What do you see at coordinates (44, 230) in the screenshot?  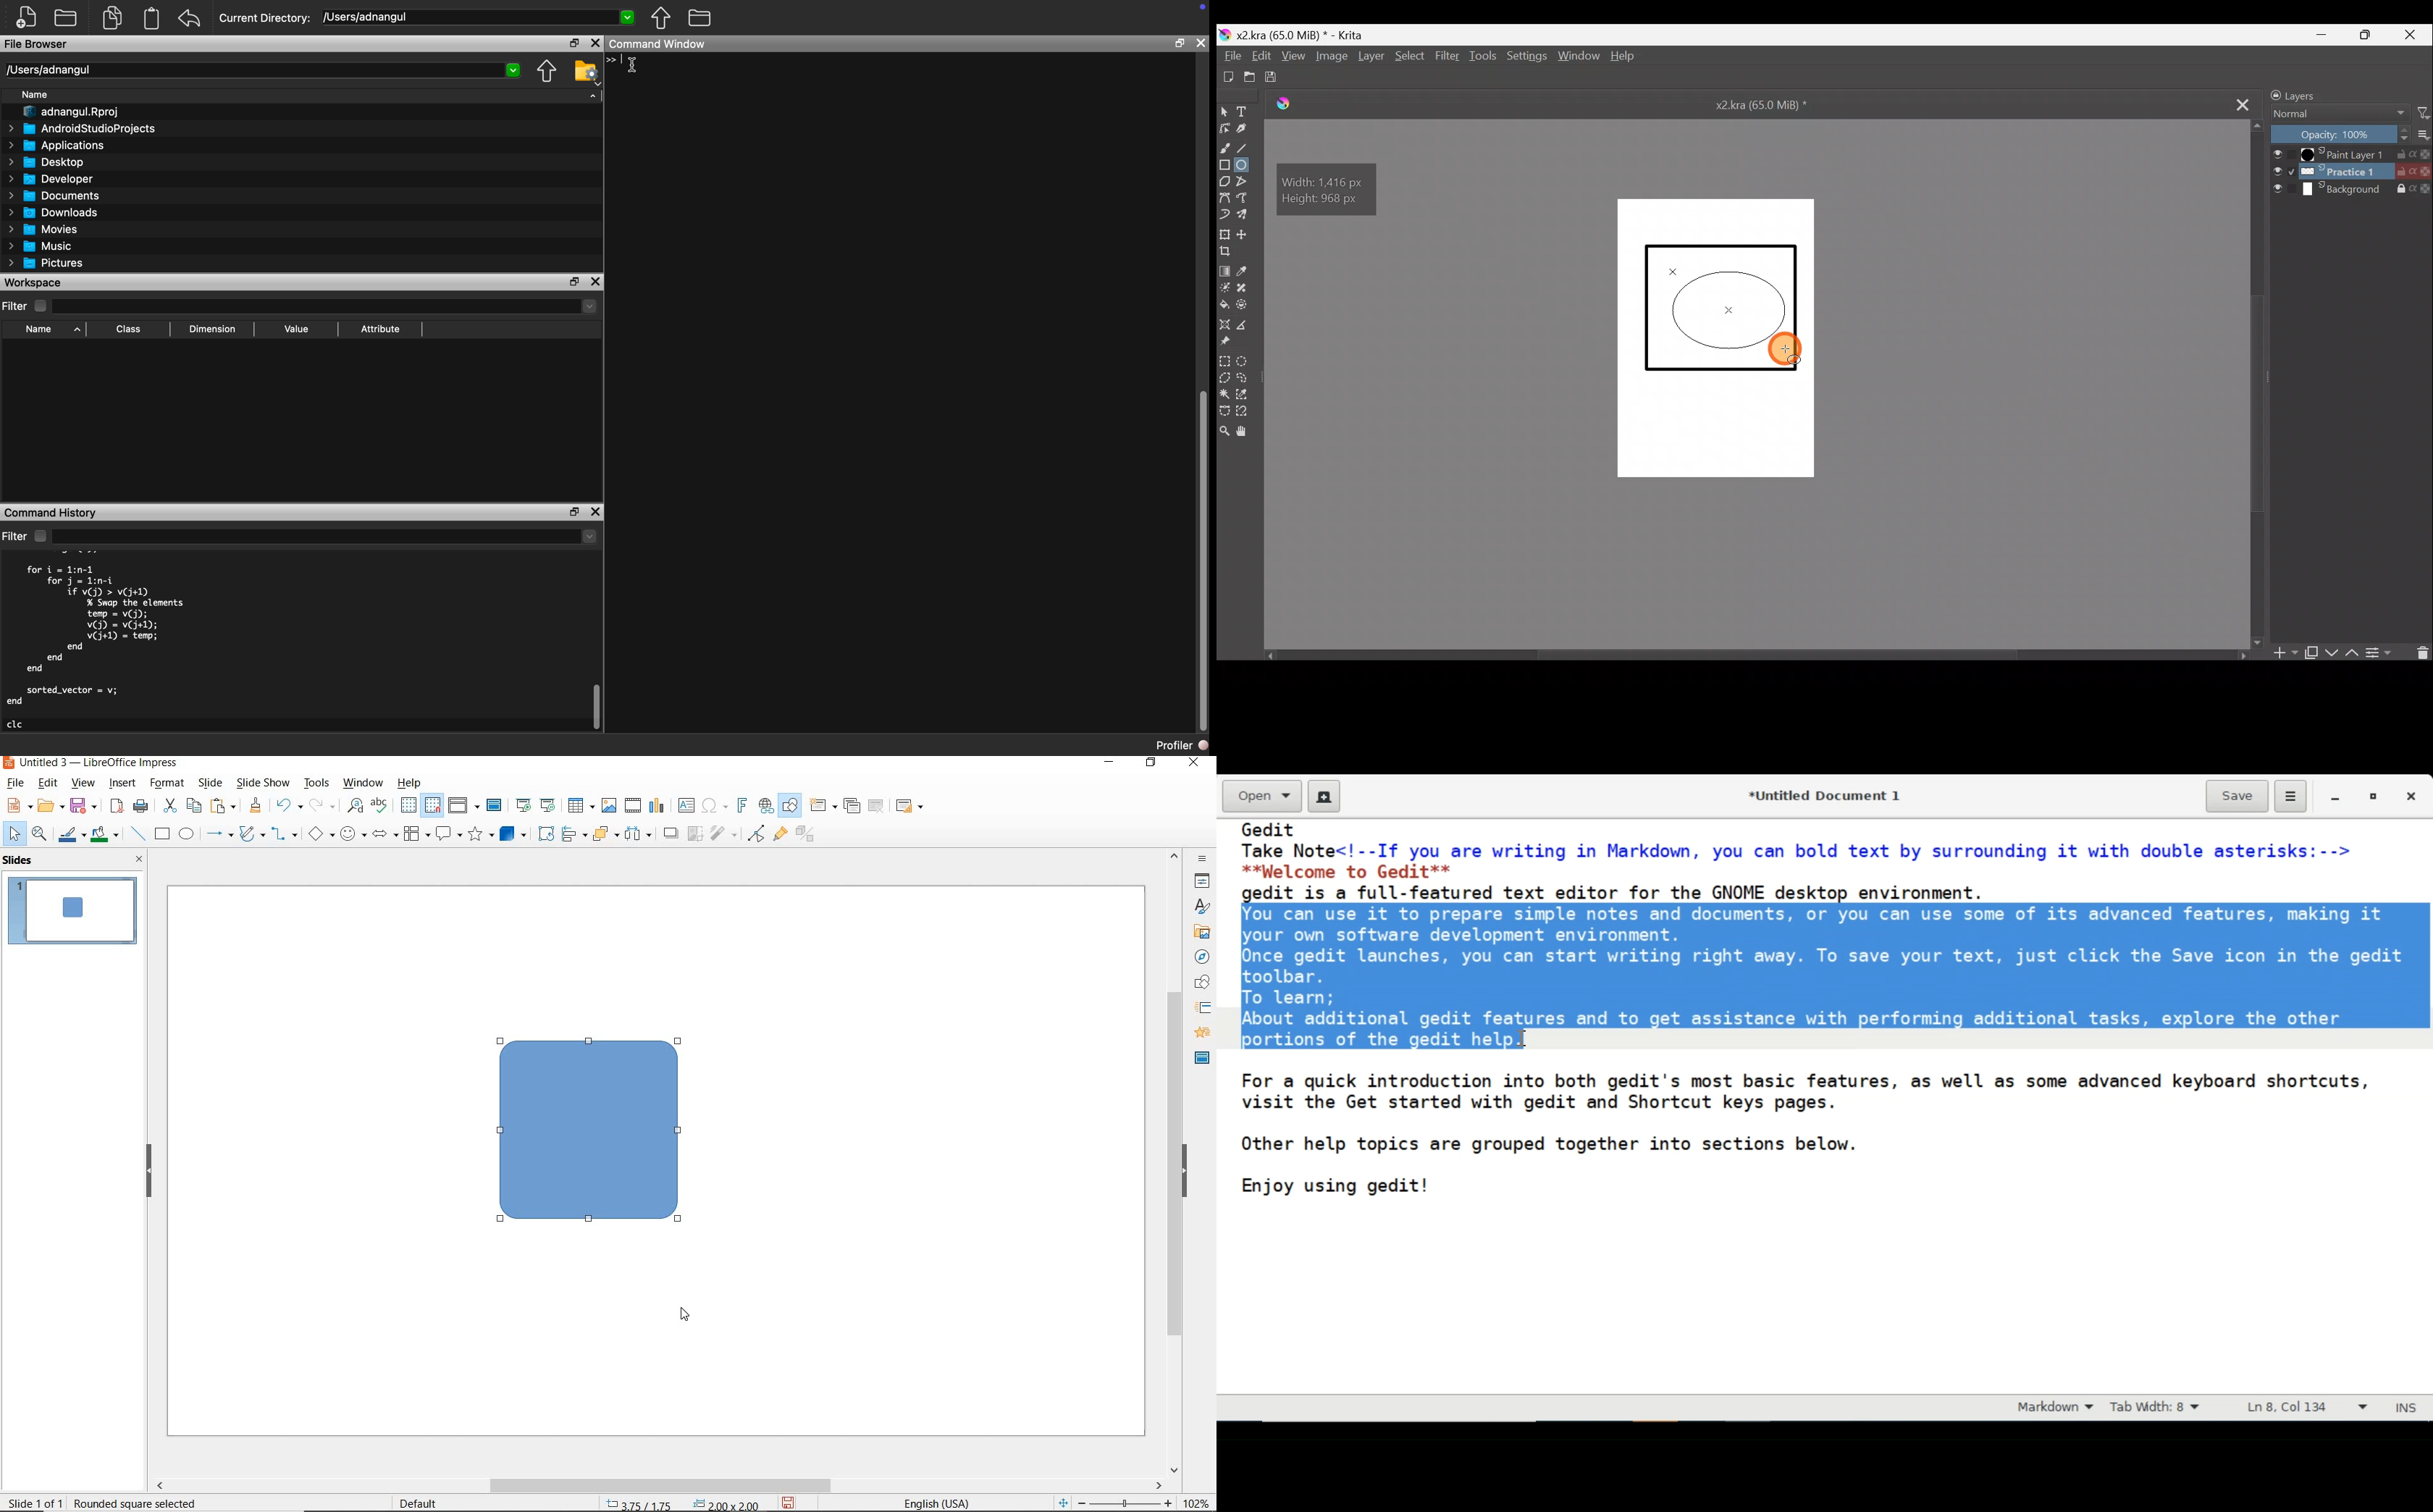 I see `Movies` at bounding box center [44, 230].